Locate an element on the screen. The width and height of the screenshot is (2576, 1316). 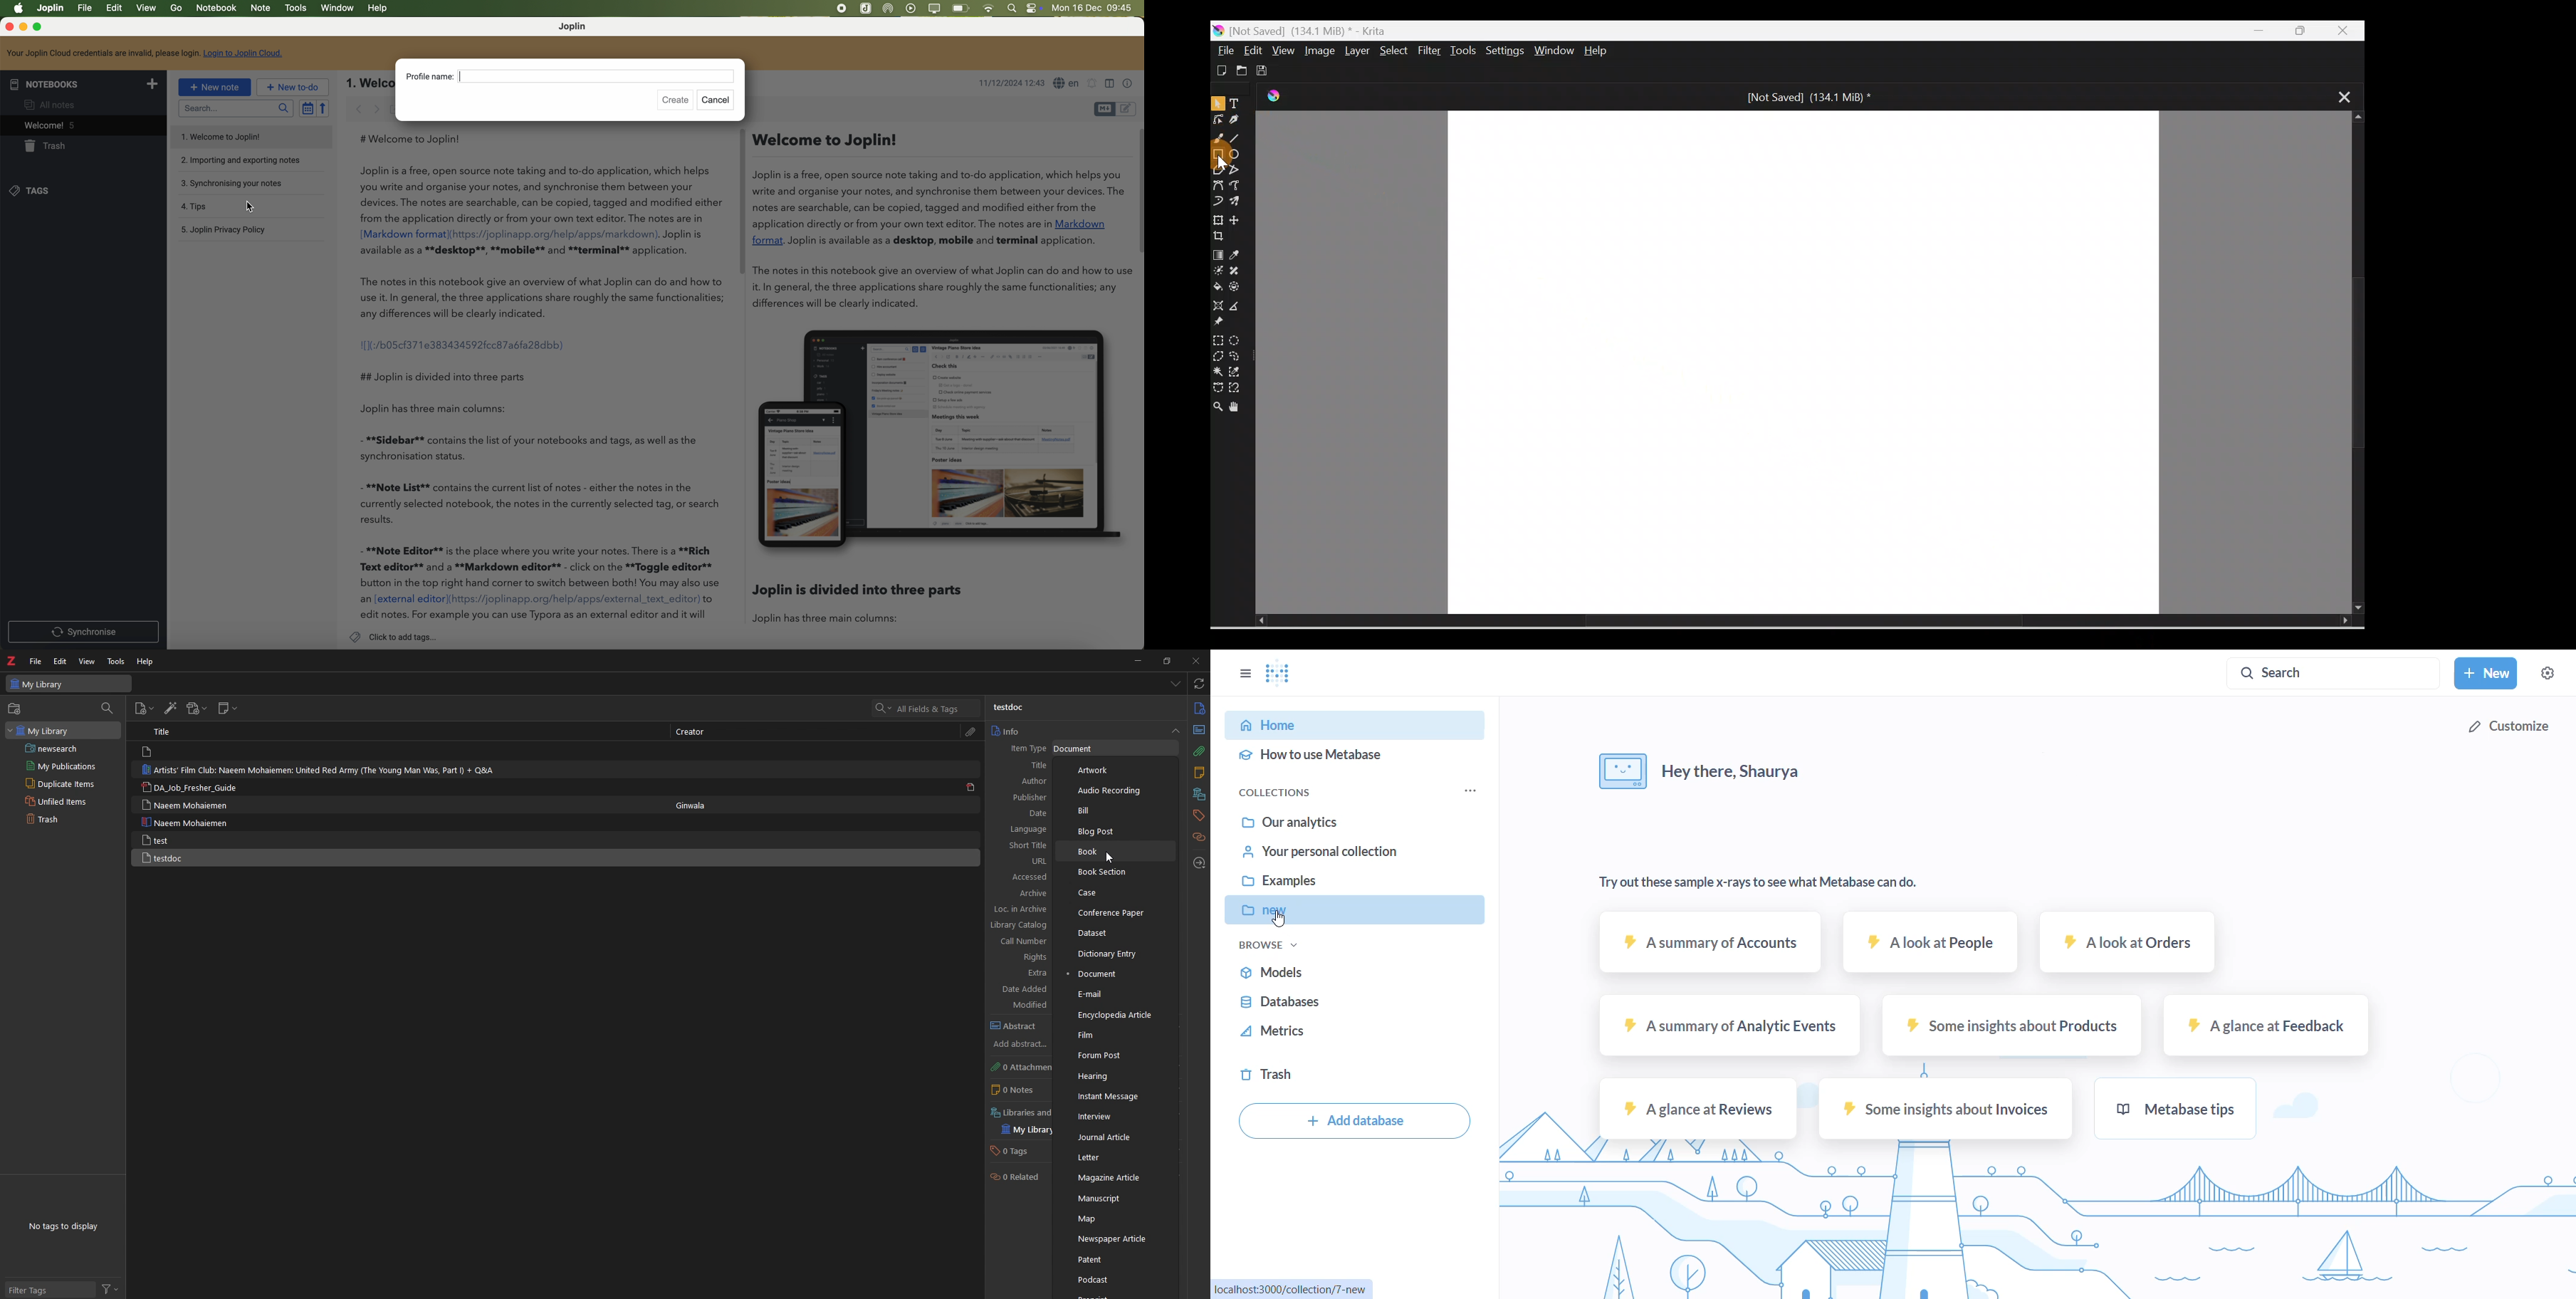
Save is located at coordinates (1265, 69).